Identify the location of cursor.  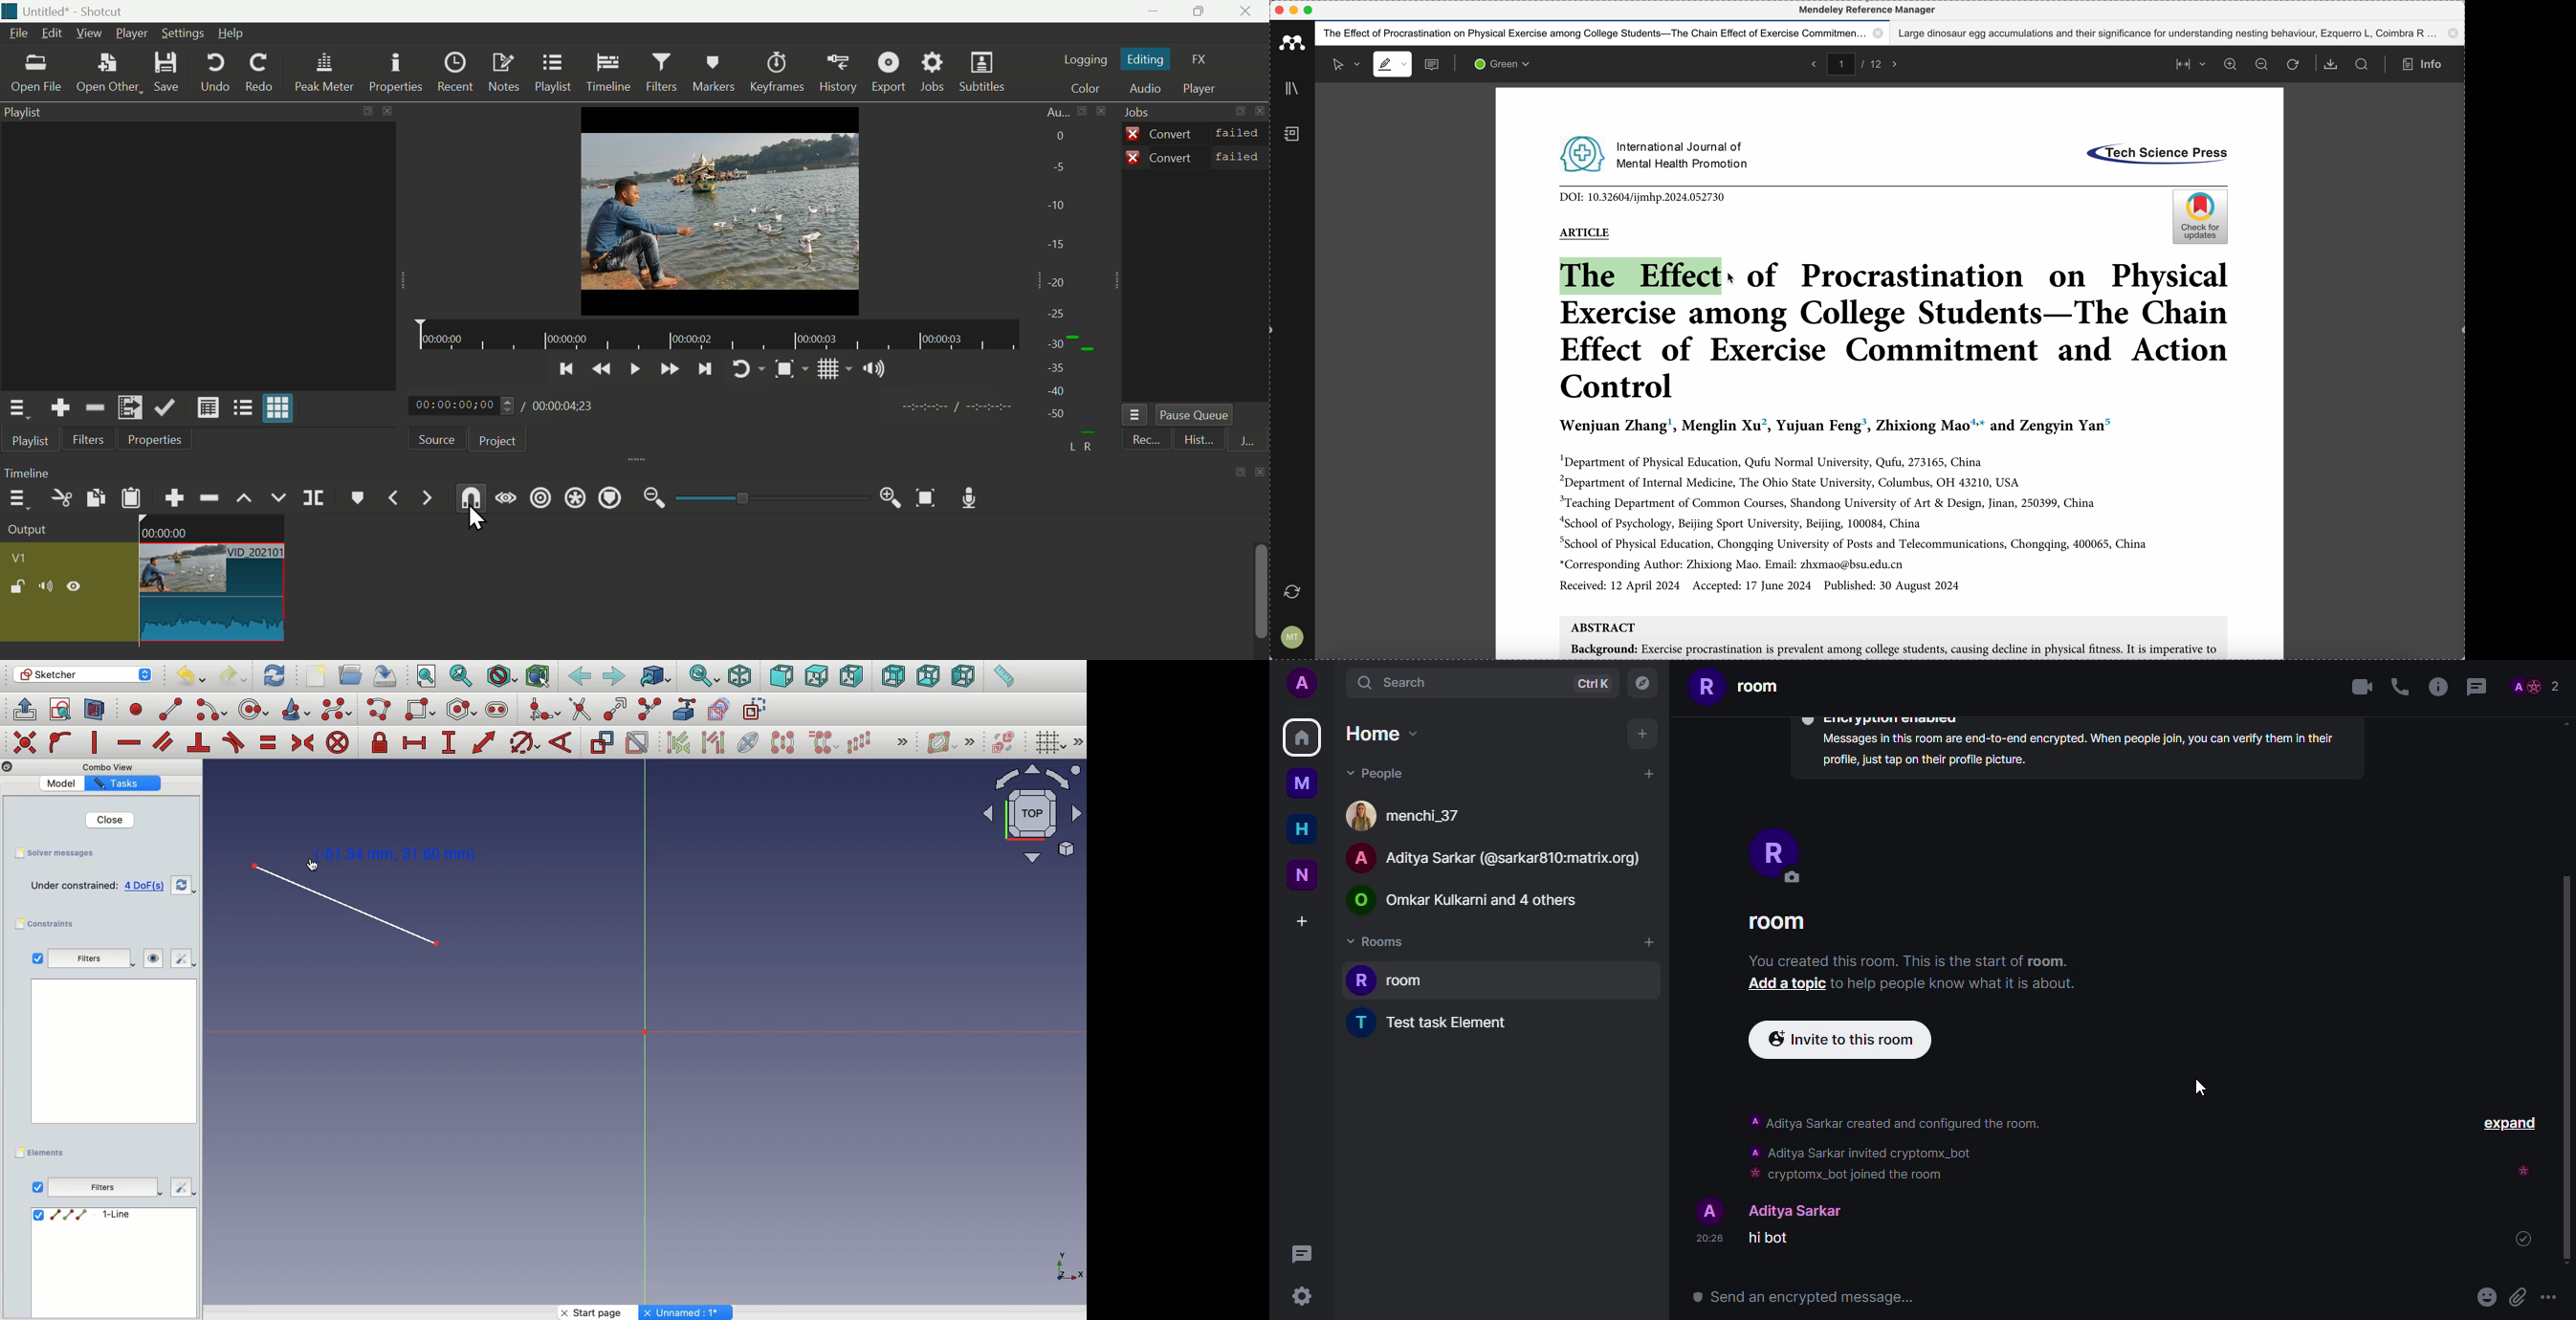
(2203, 1090).